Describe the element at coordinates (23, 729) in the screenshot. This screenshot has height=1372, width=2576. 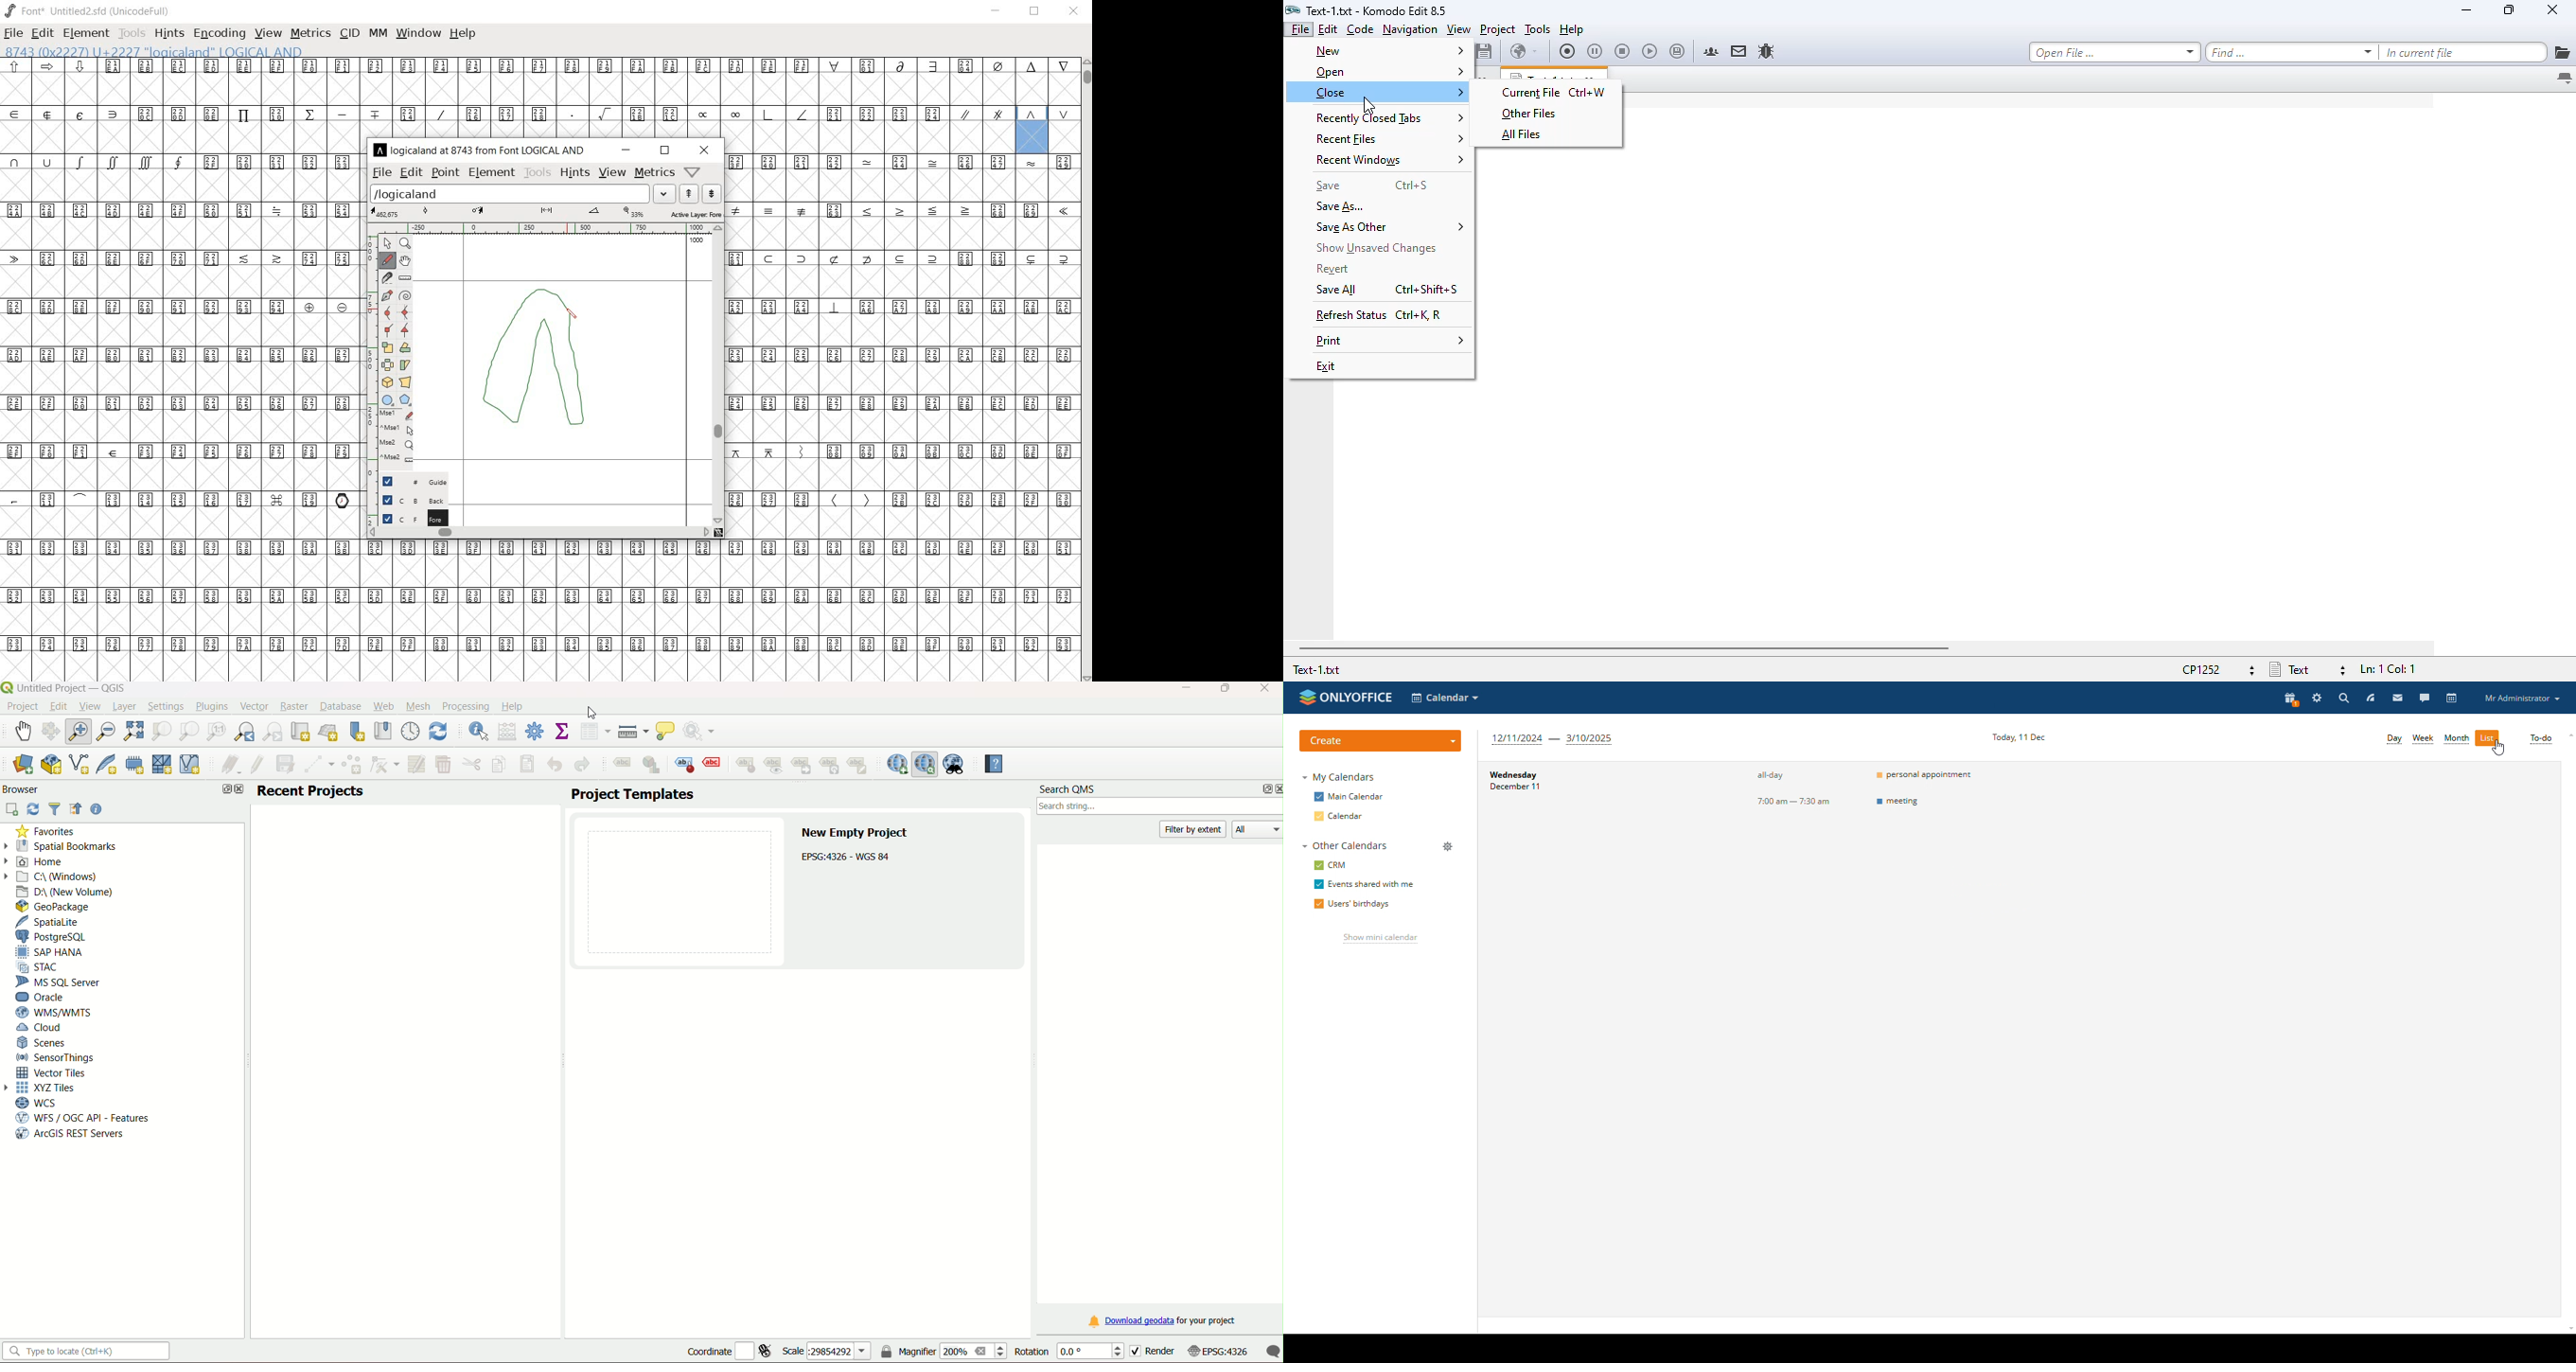
I see `pan map` at that location.